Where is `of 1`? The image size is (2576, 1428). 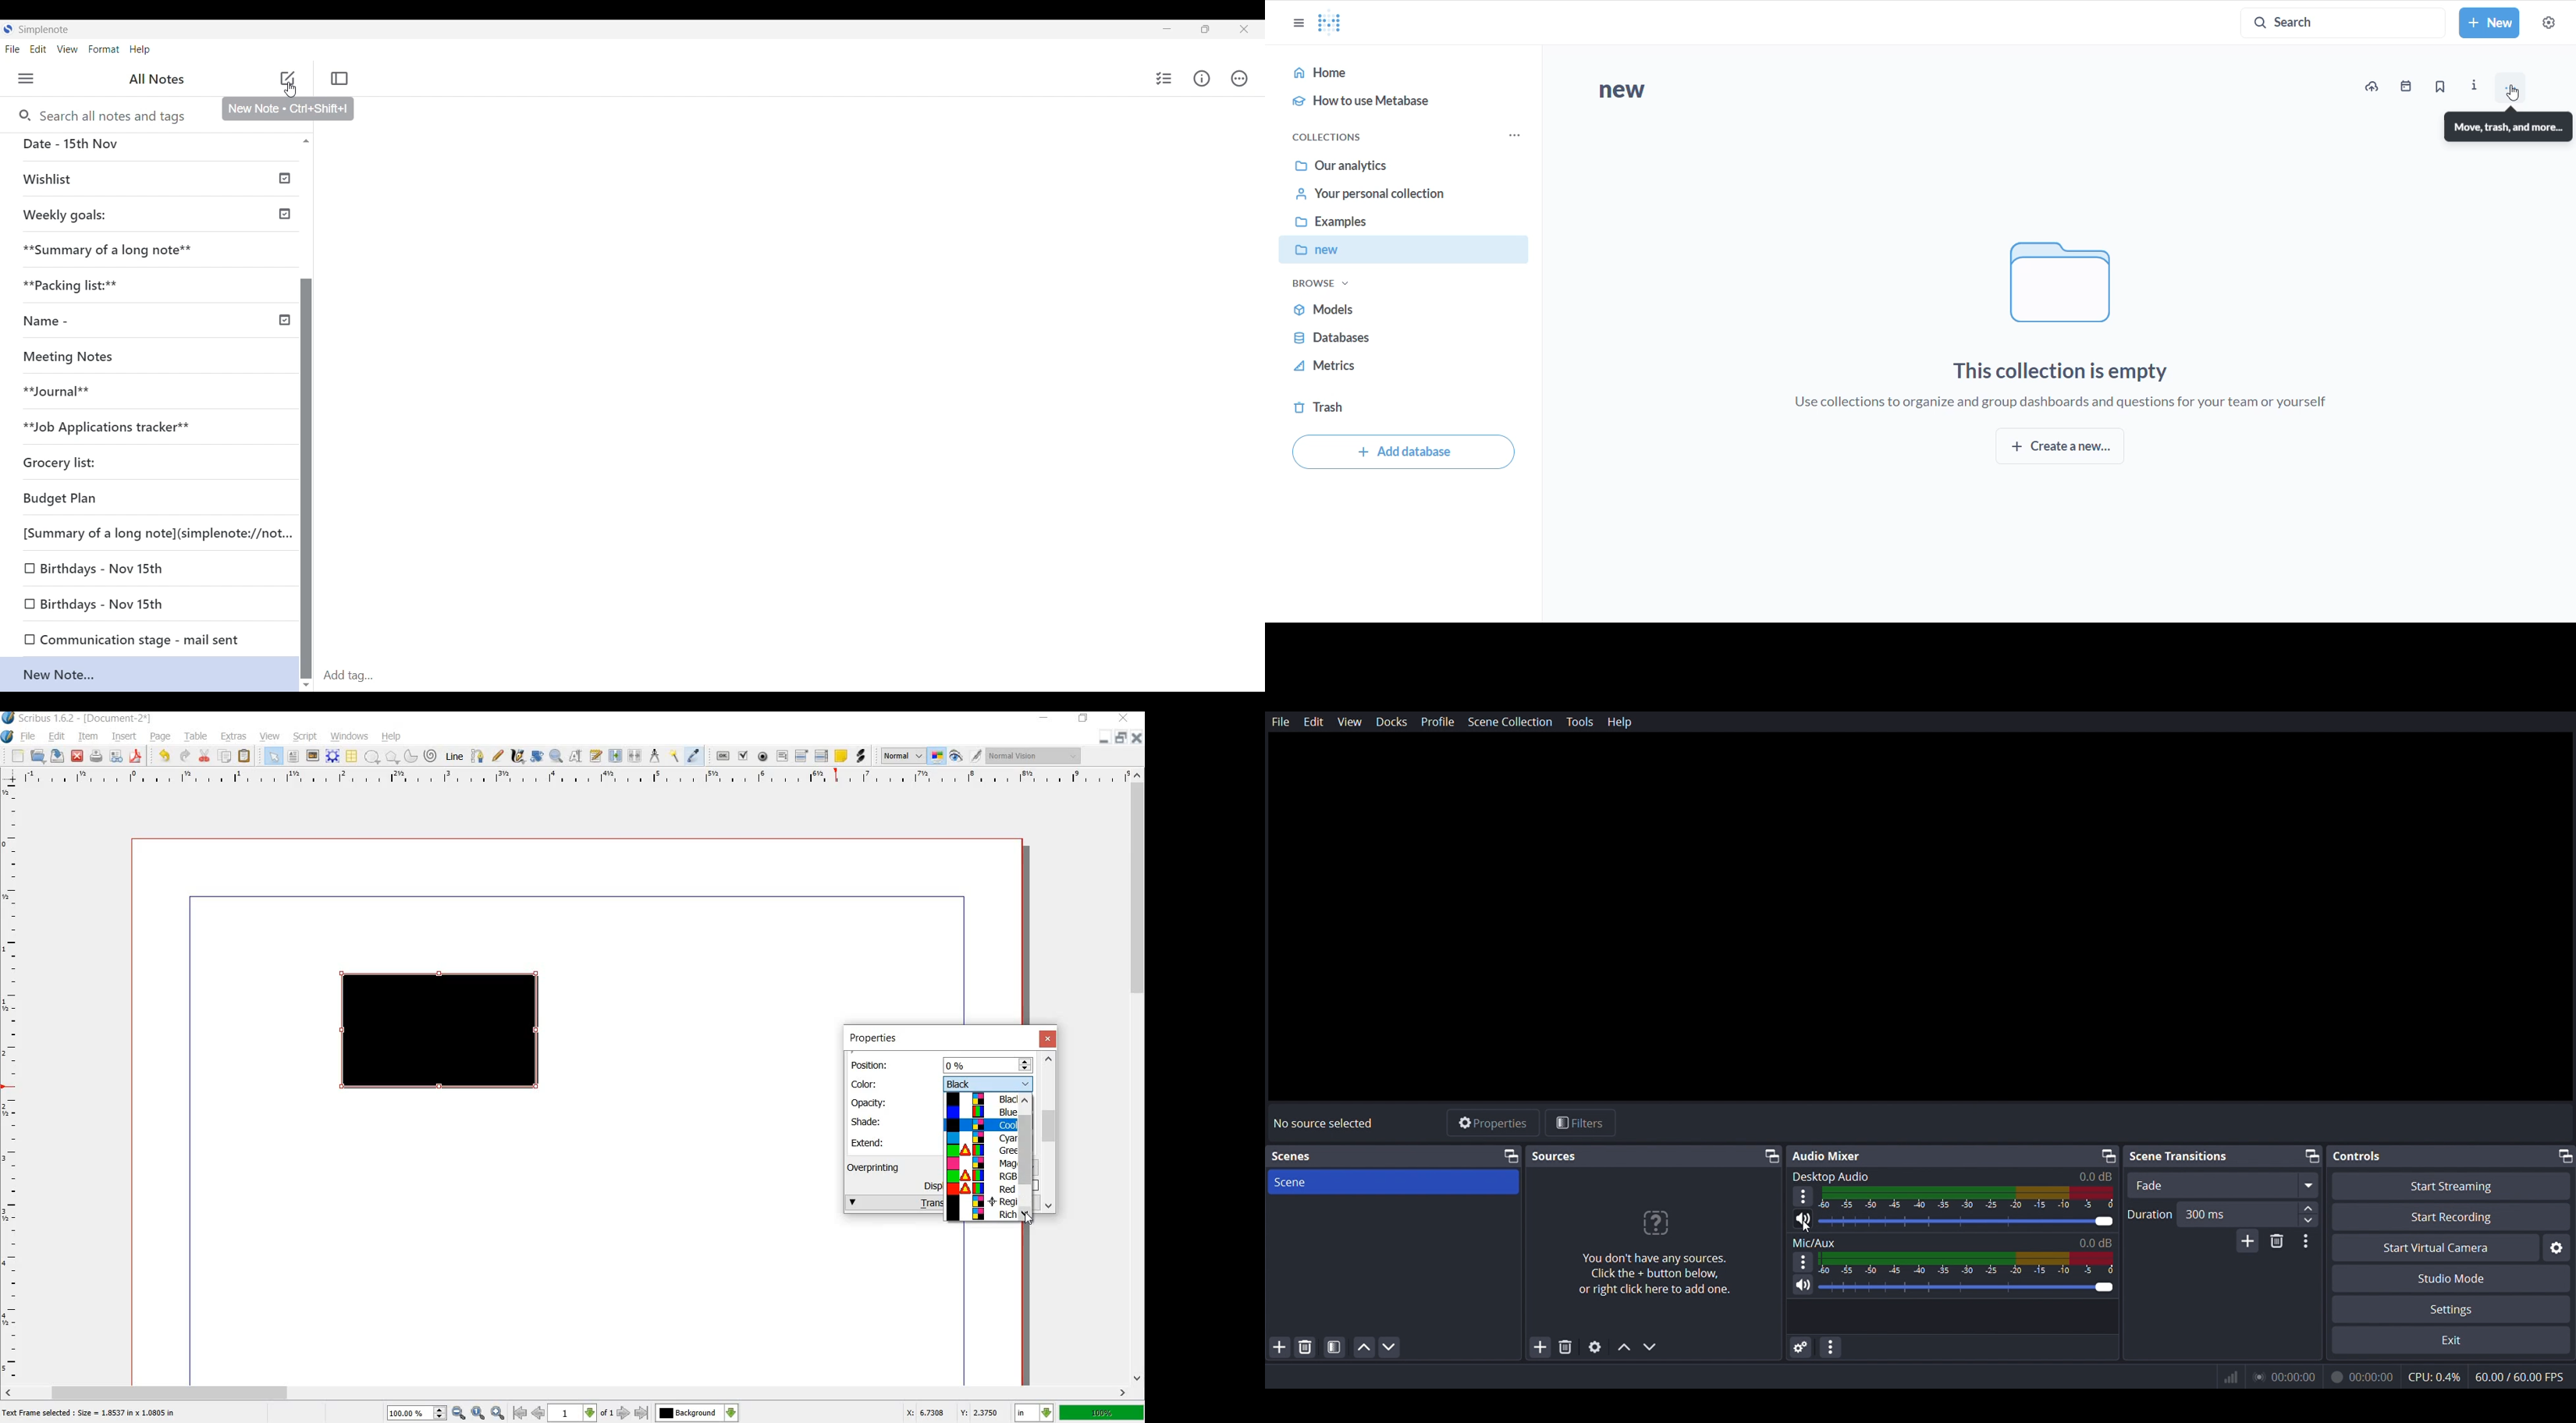 of 1 is located at coordinates (606, 1414).